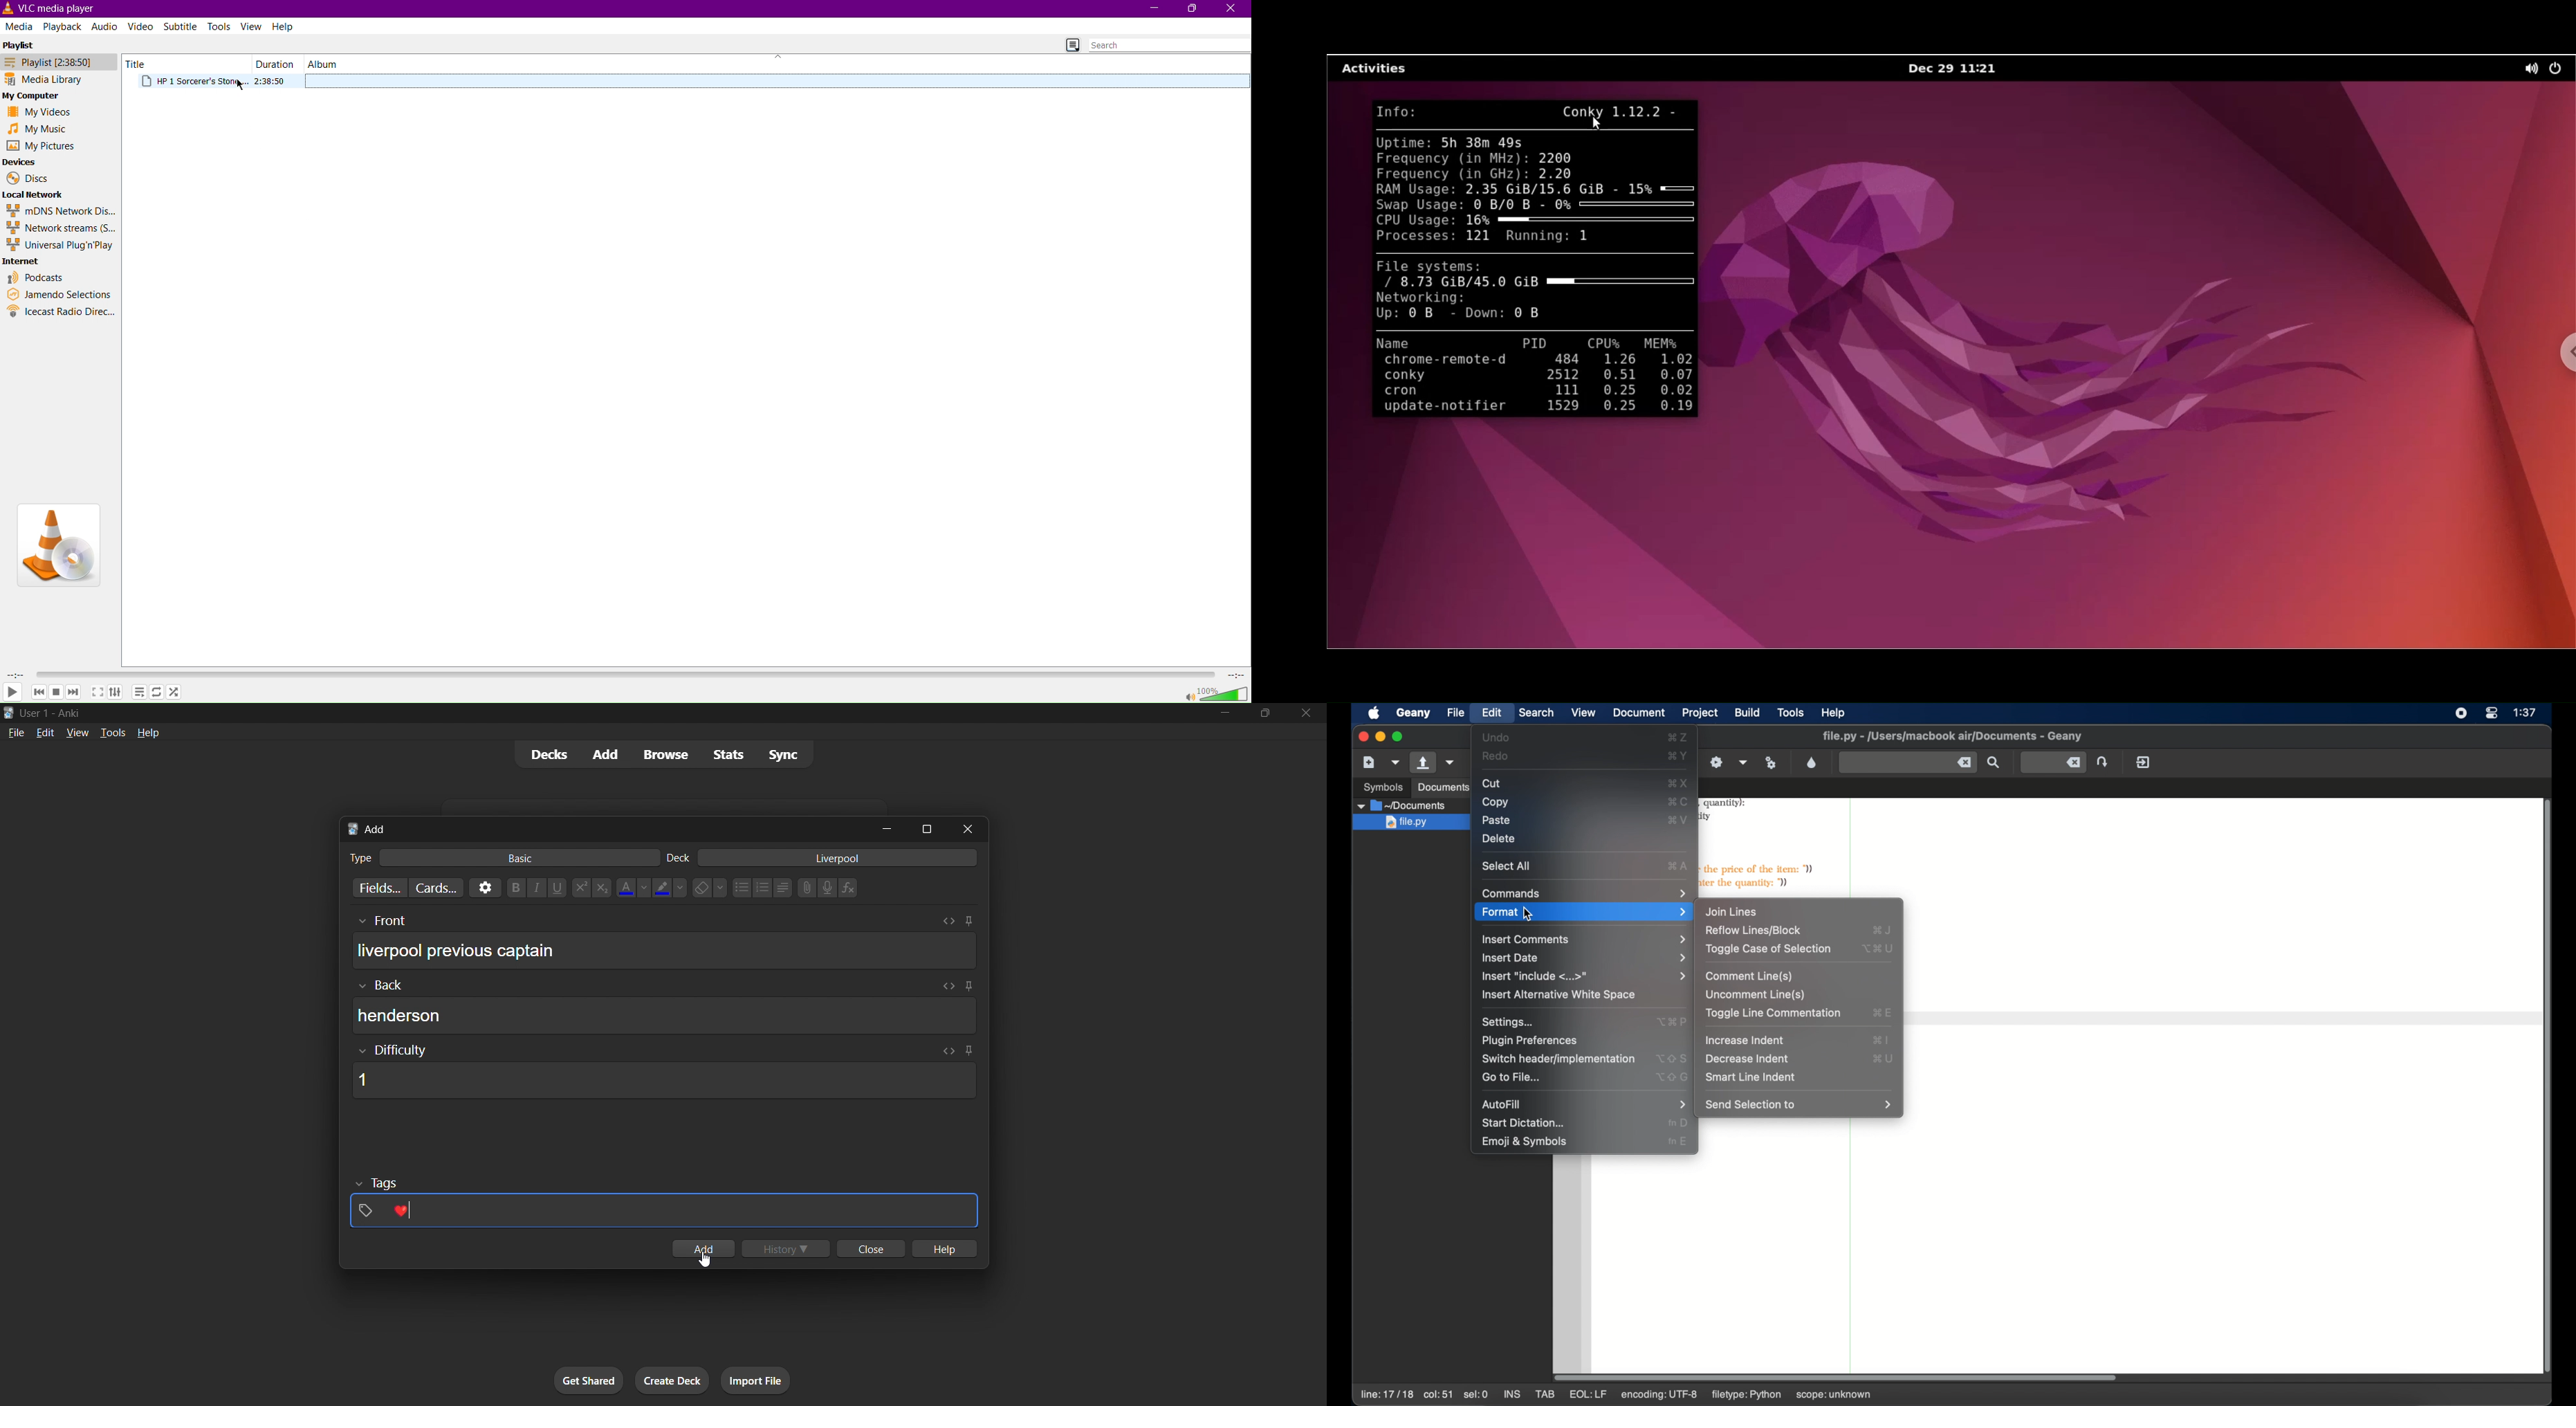 The image size is (2576, 1428). I want to click on build, so click(1748, 711).